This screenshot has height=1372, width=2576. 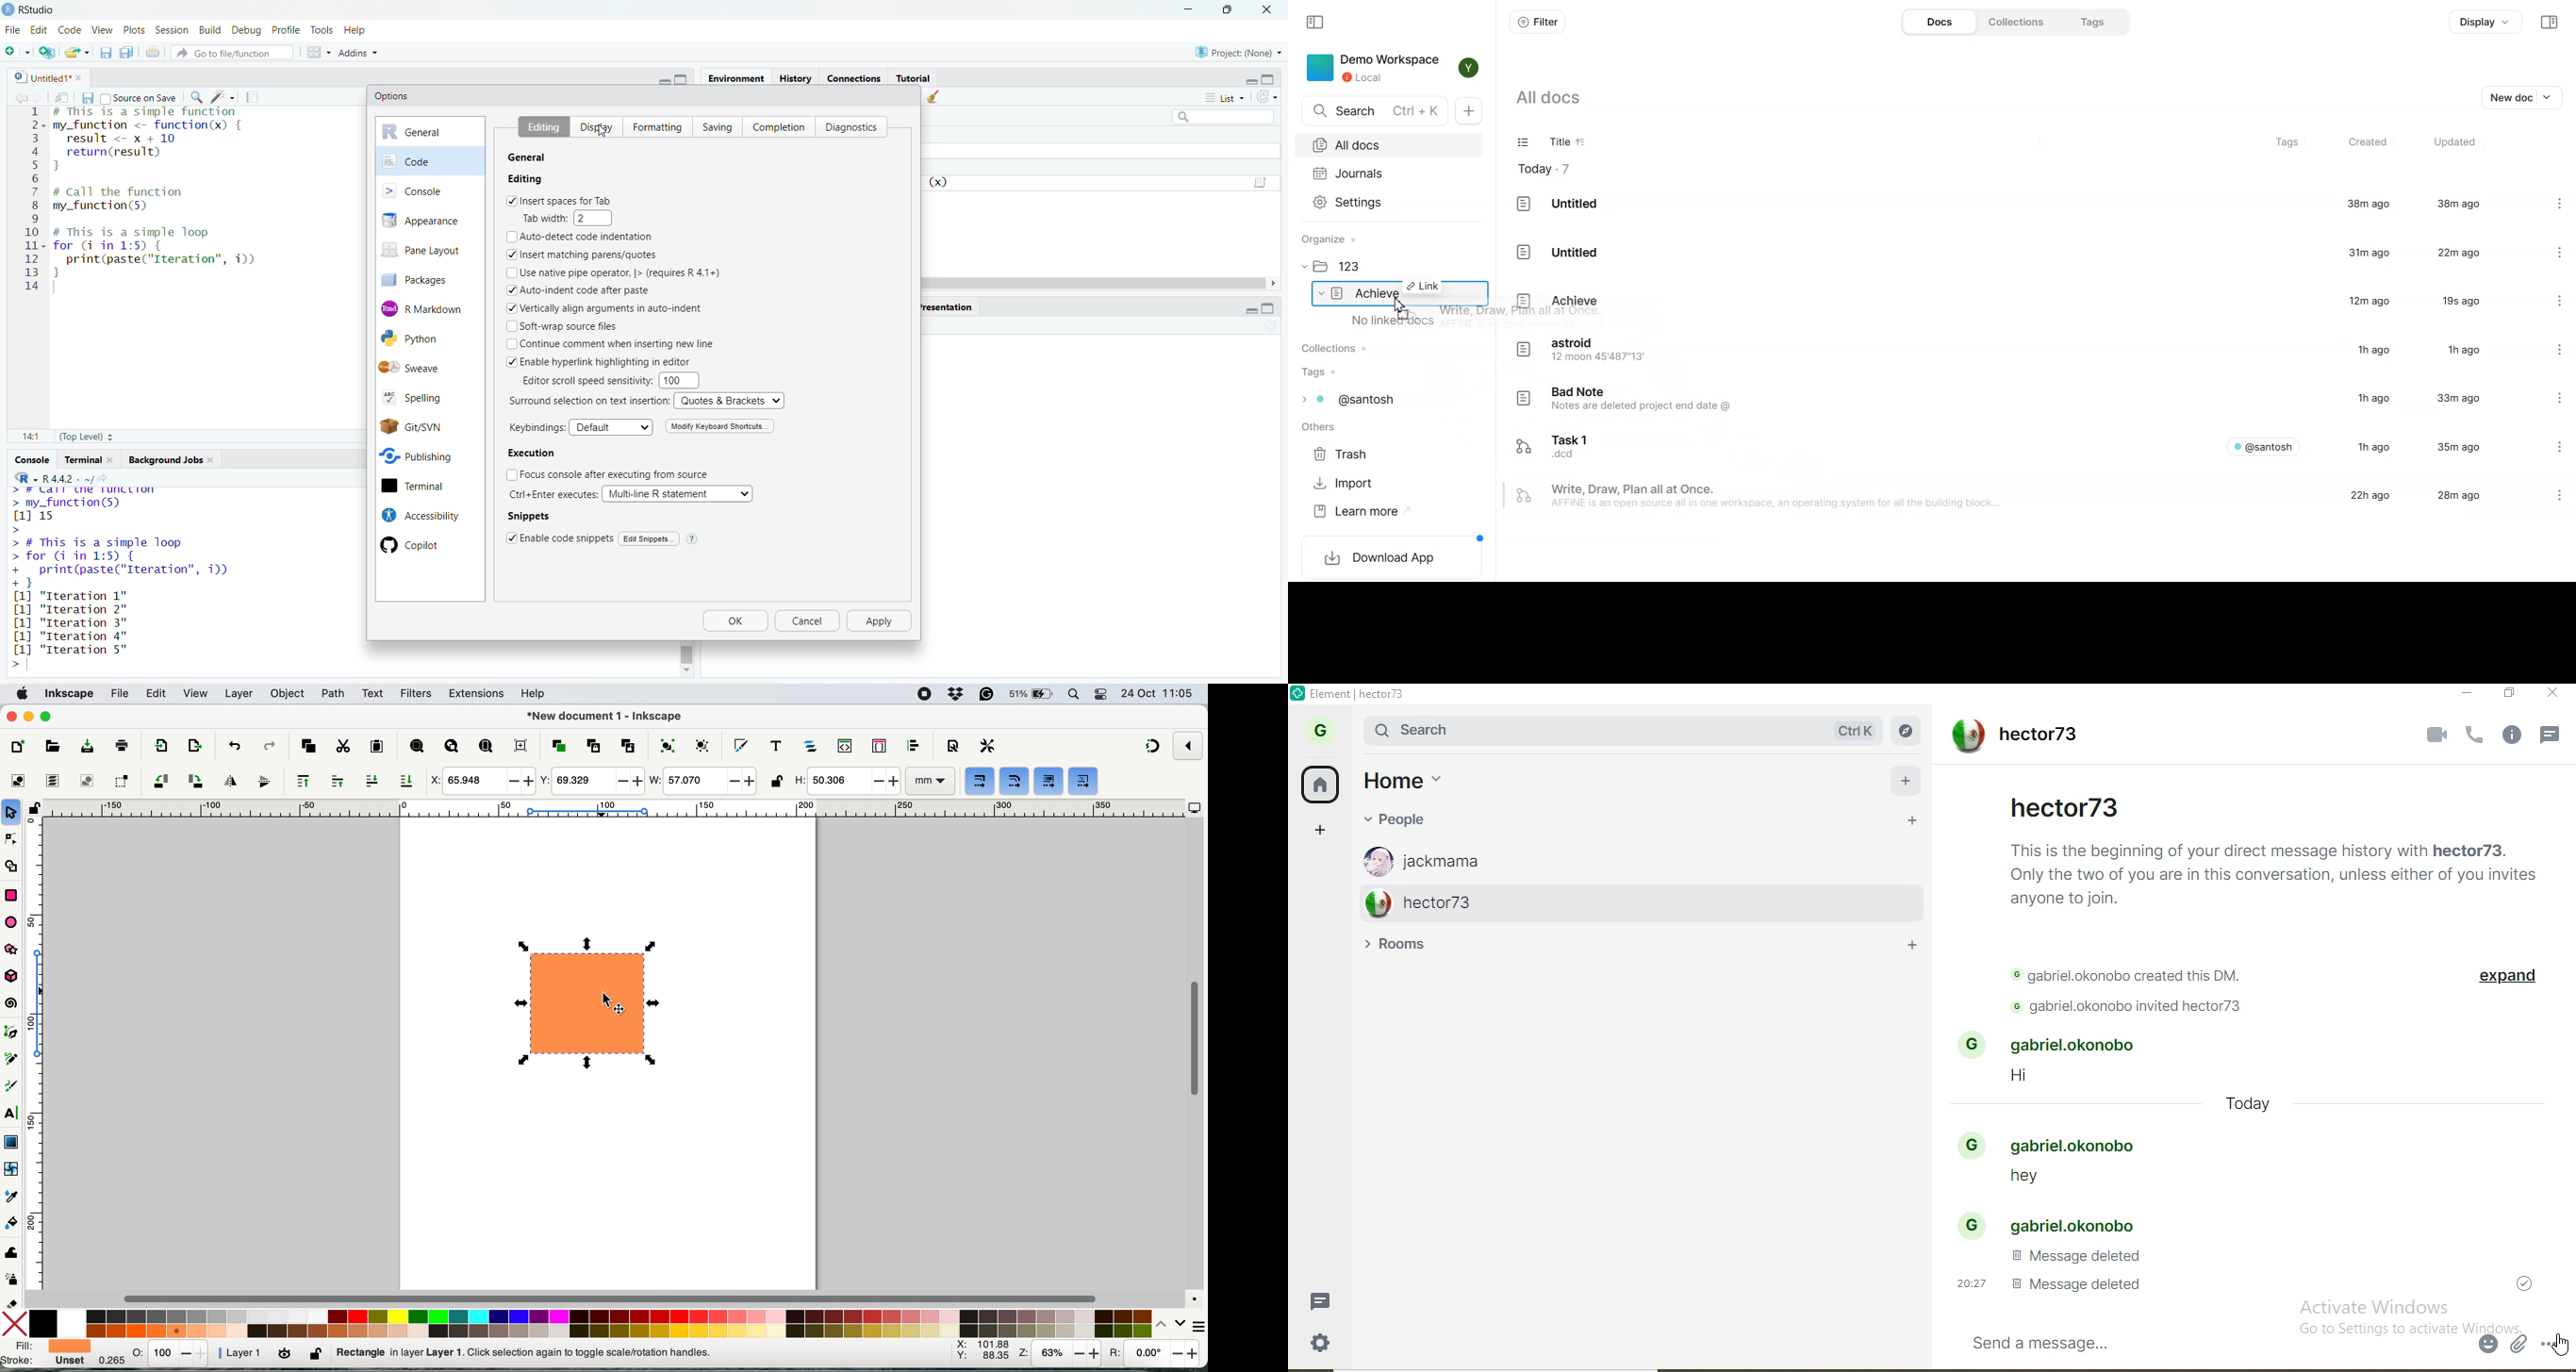 I want to click on Sweave, so click(x=431, y=367).